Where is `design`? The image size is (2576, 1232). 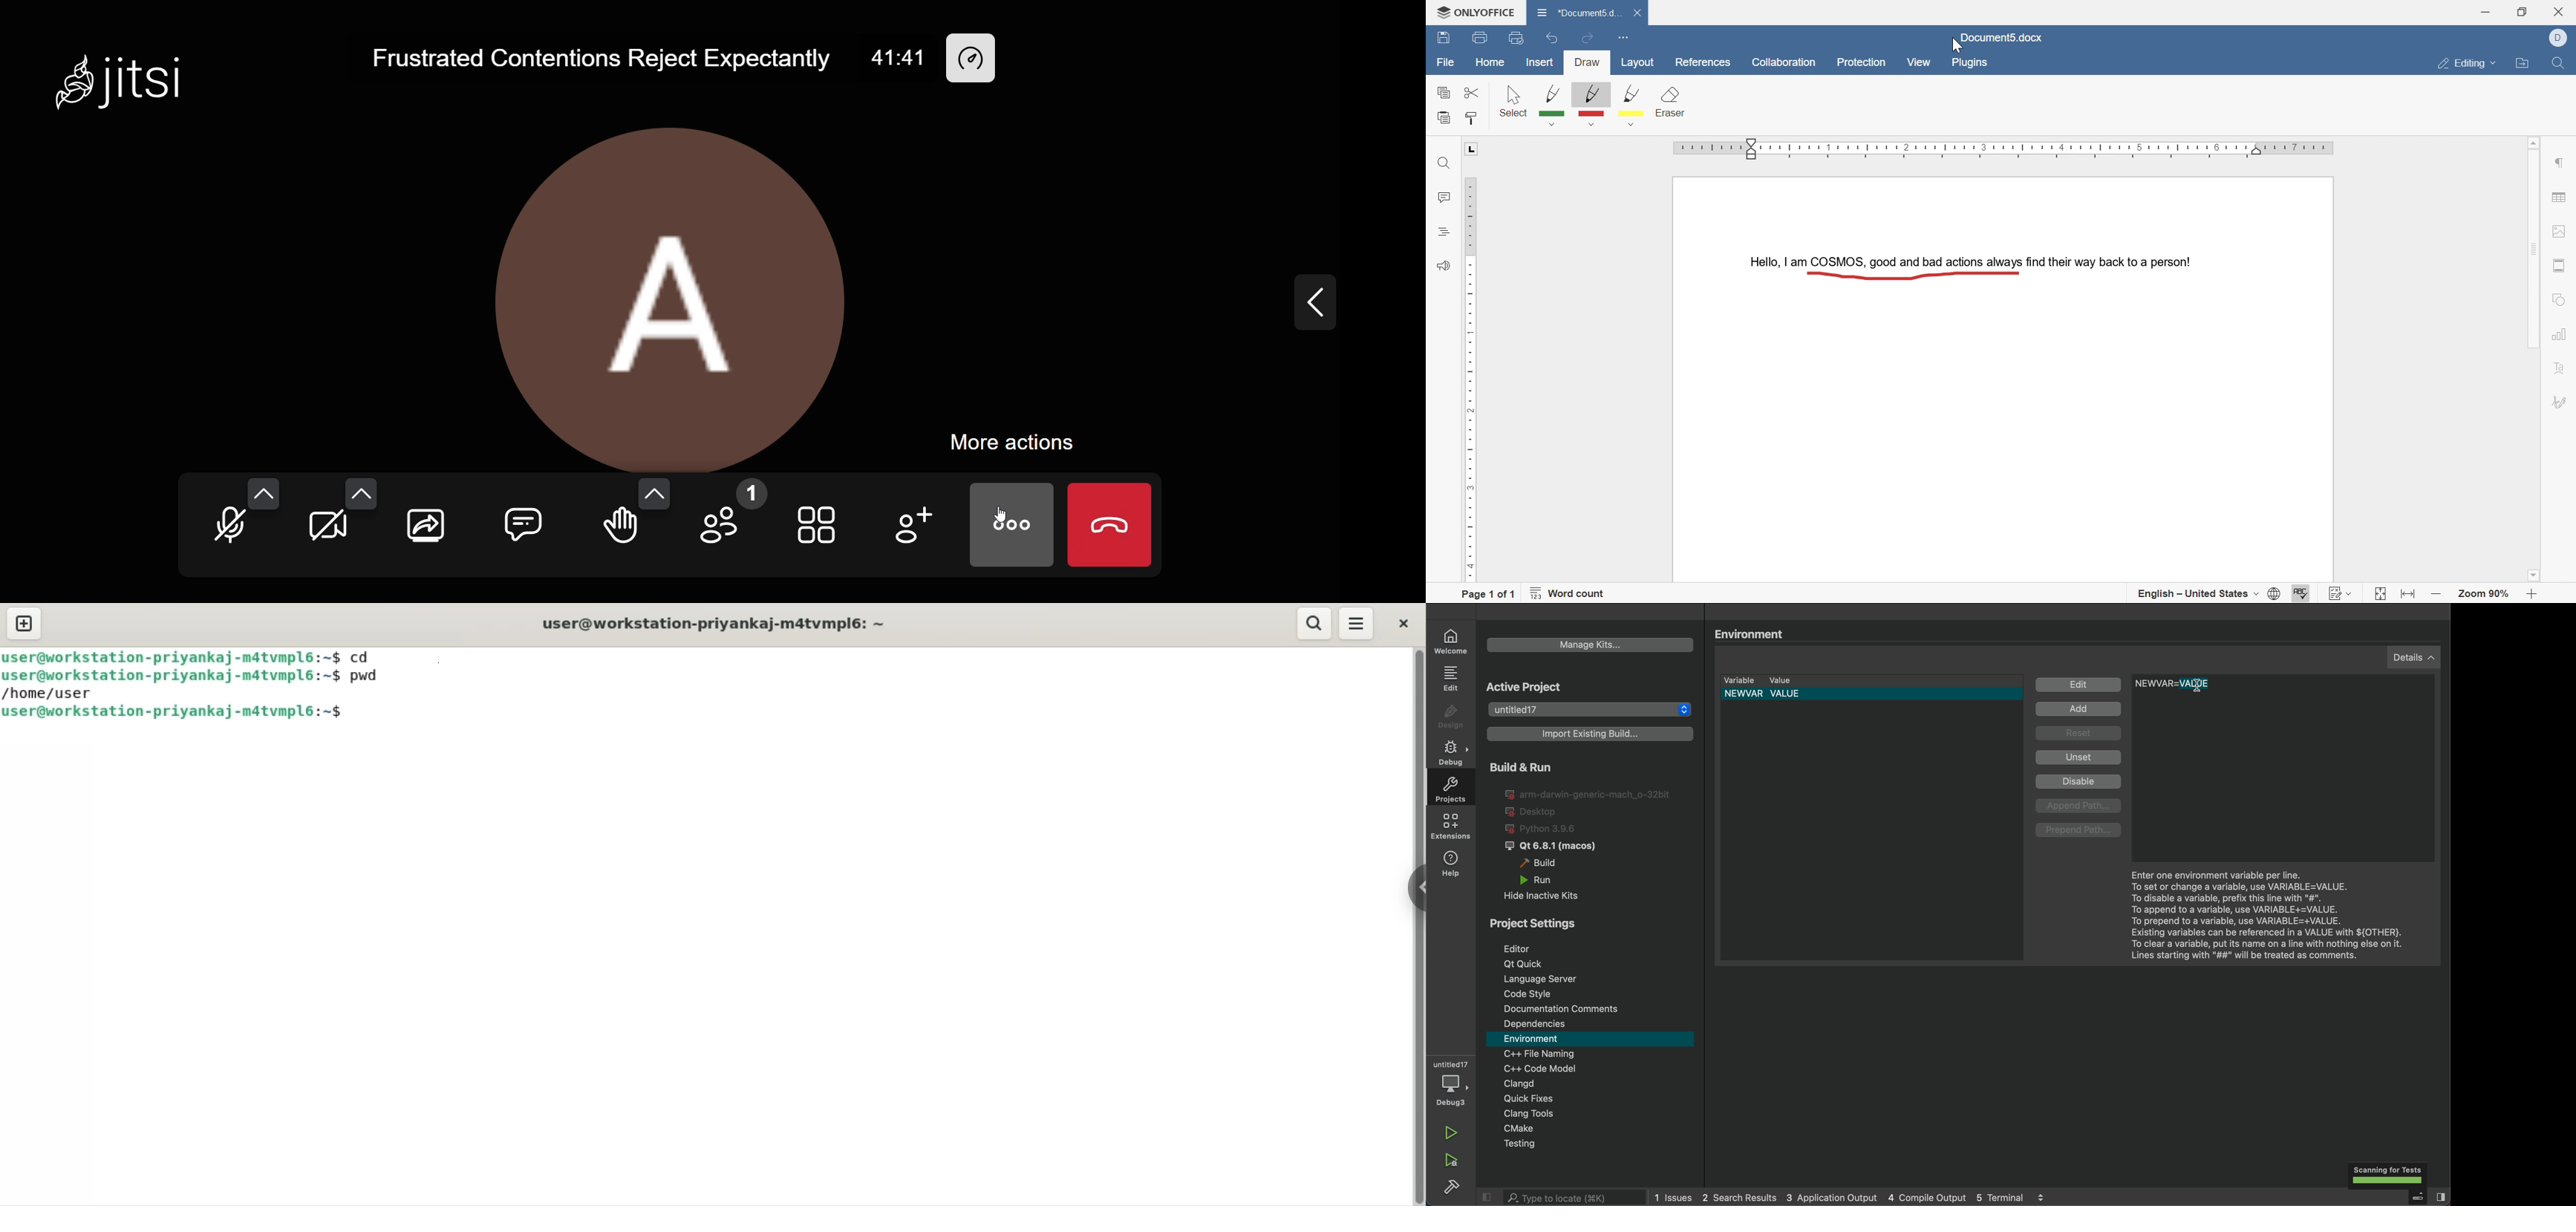
design is located at coordinates (1453, 717).